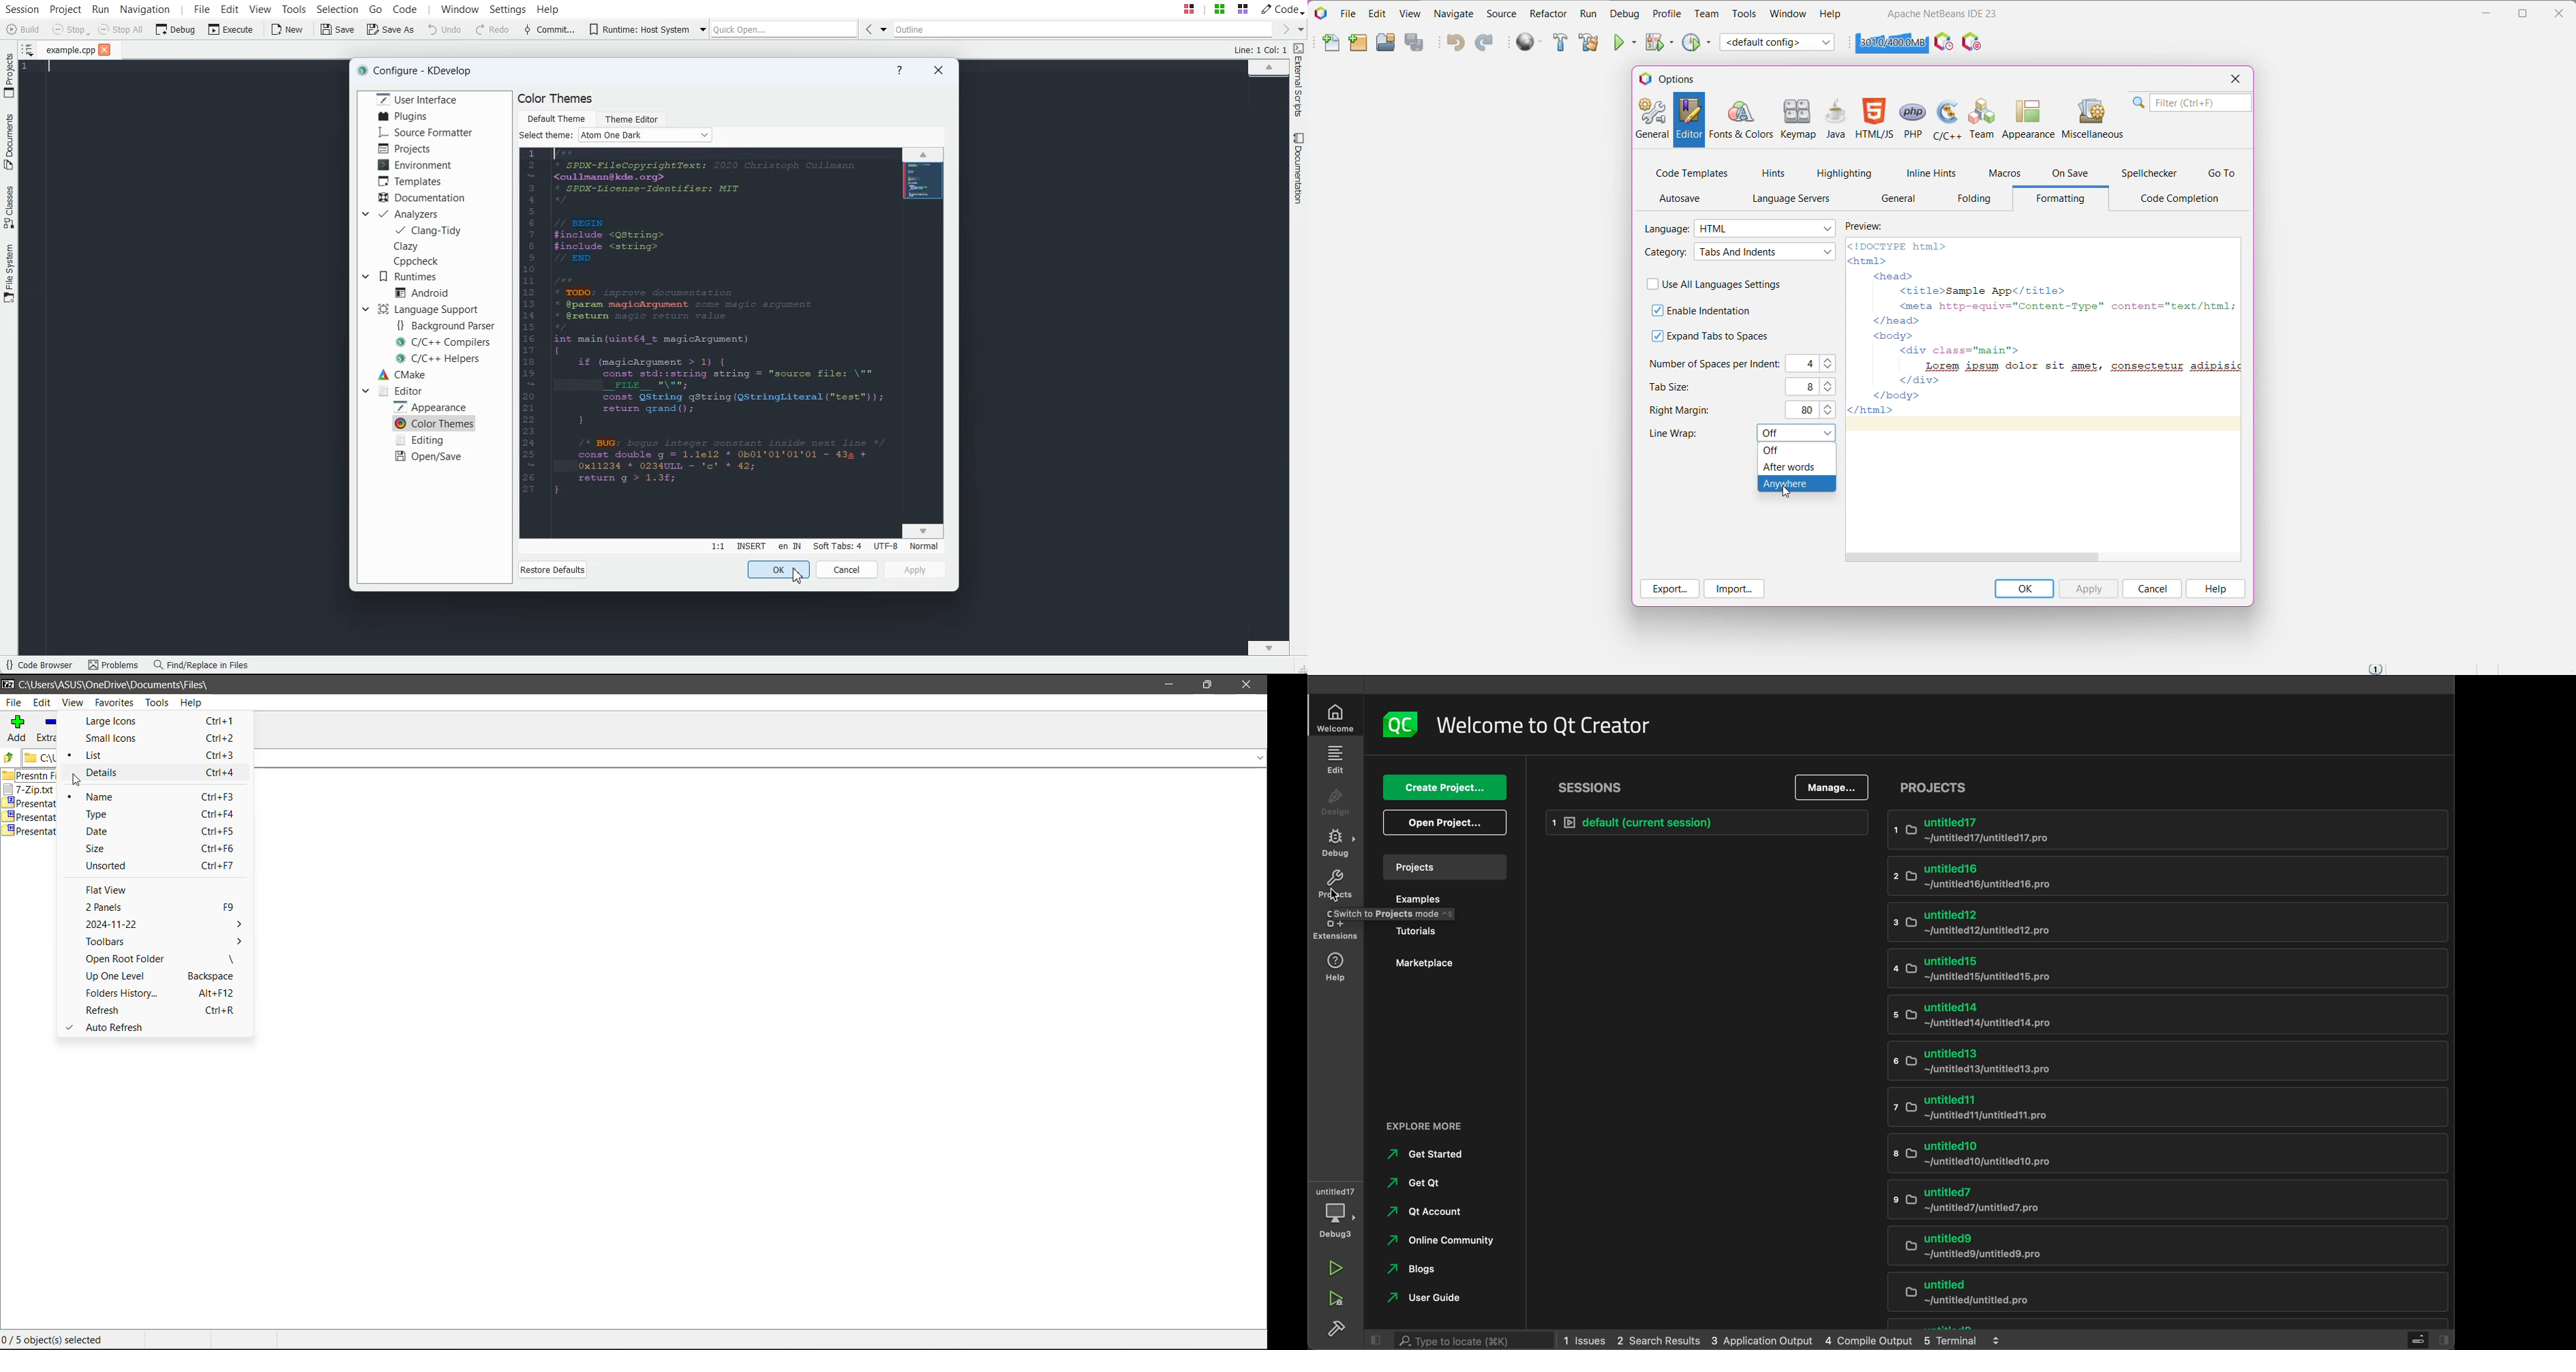 Image resolution: width=2576 pixels, height=1372 pixels. I want to click on Debug, so click(176, 29).